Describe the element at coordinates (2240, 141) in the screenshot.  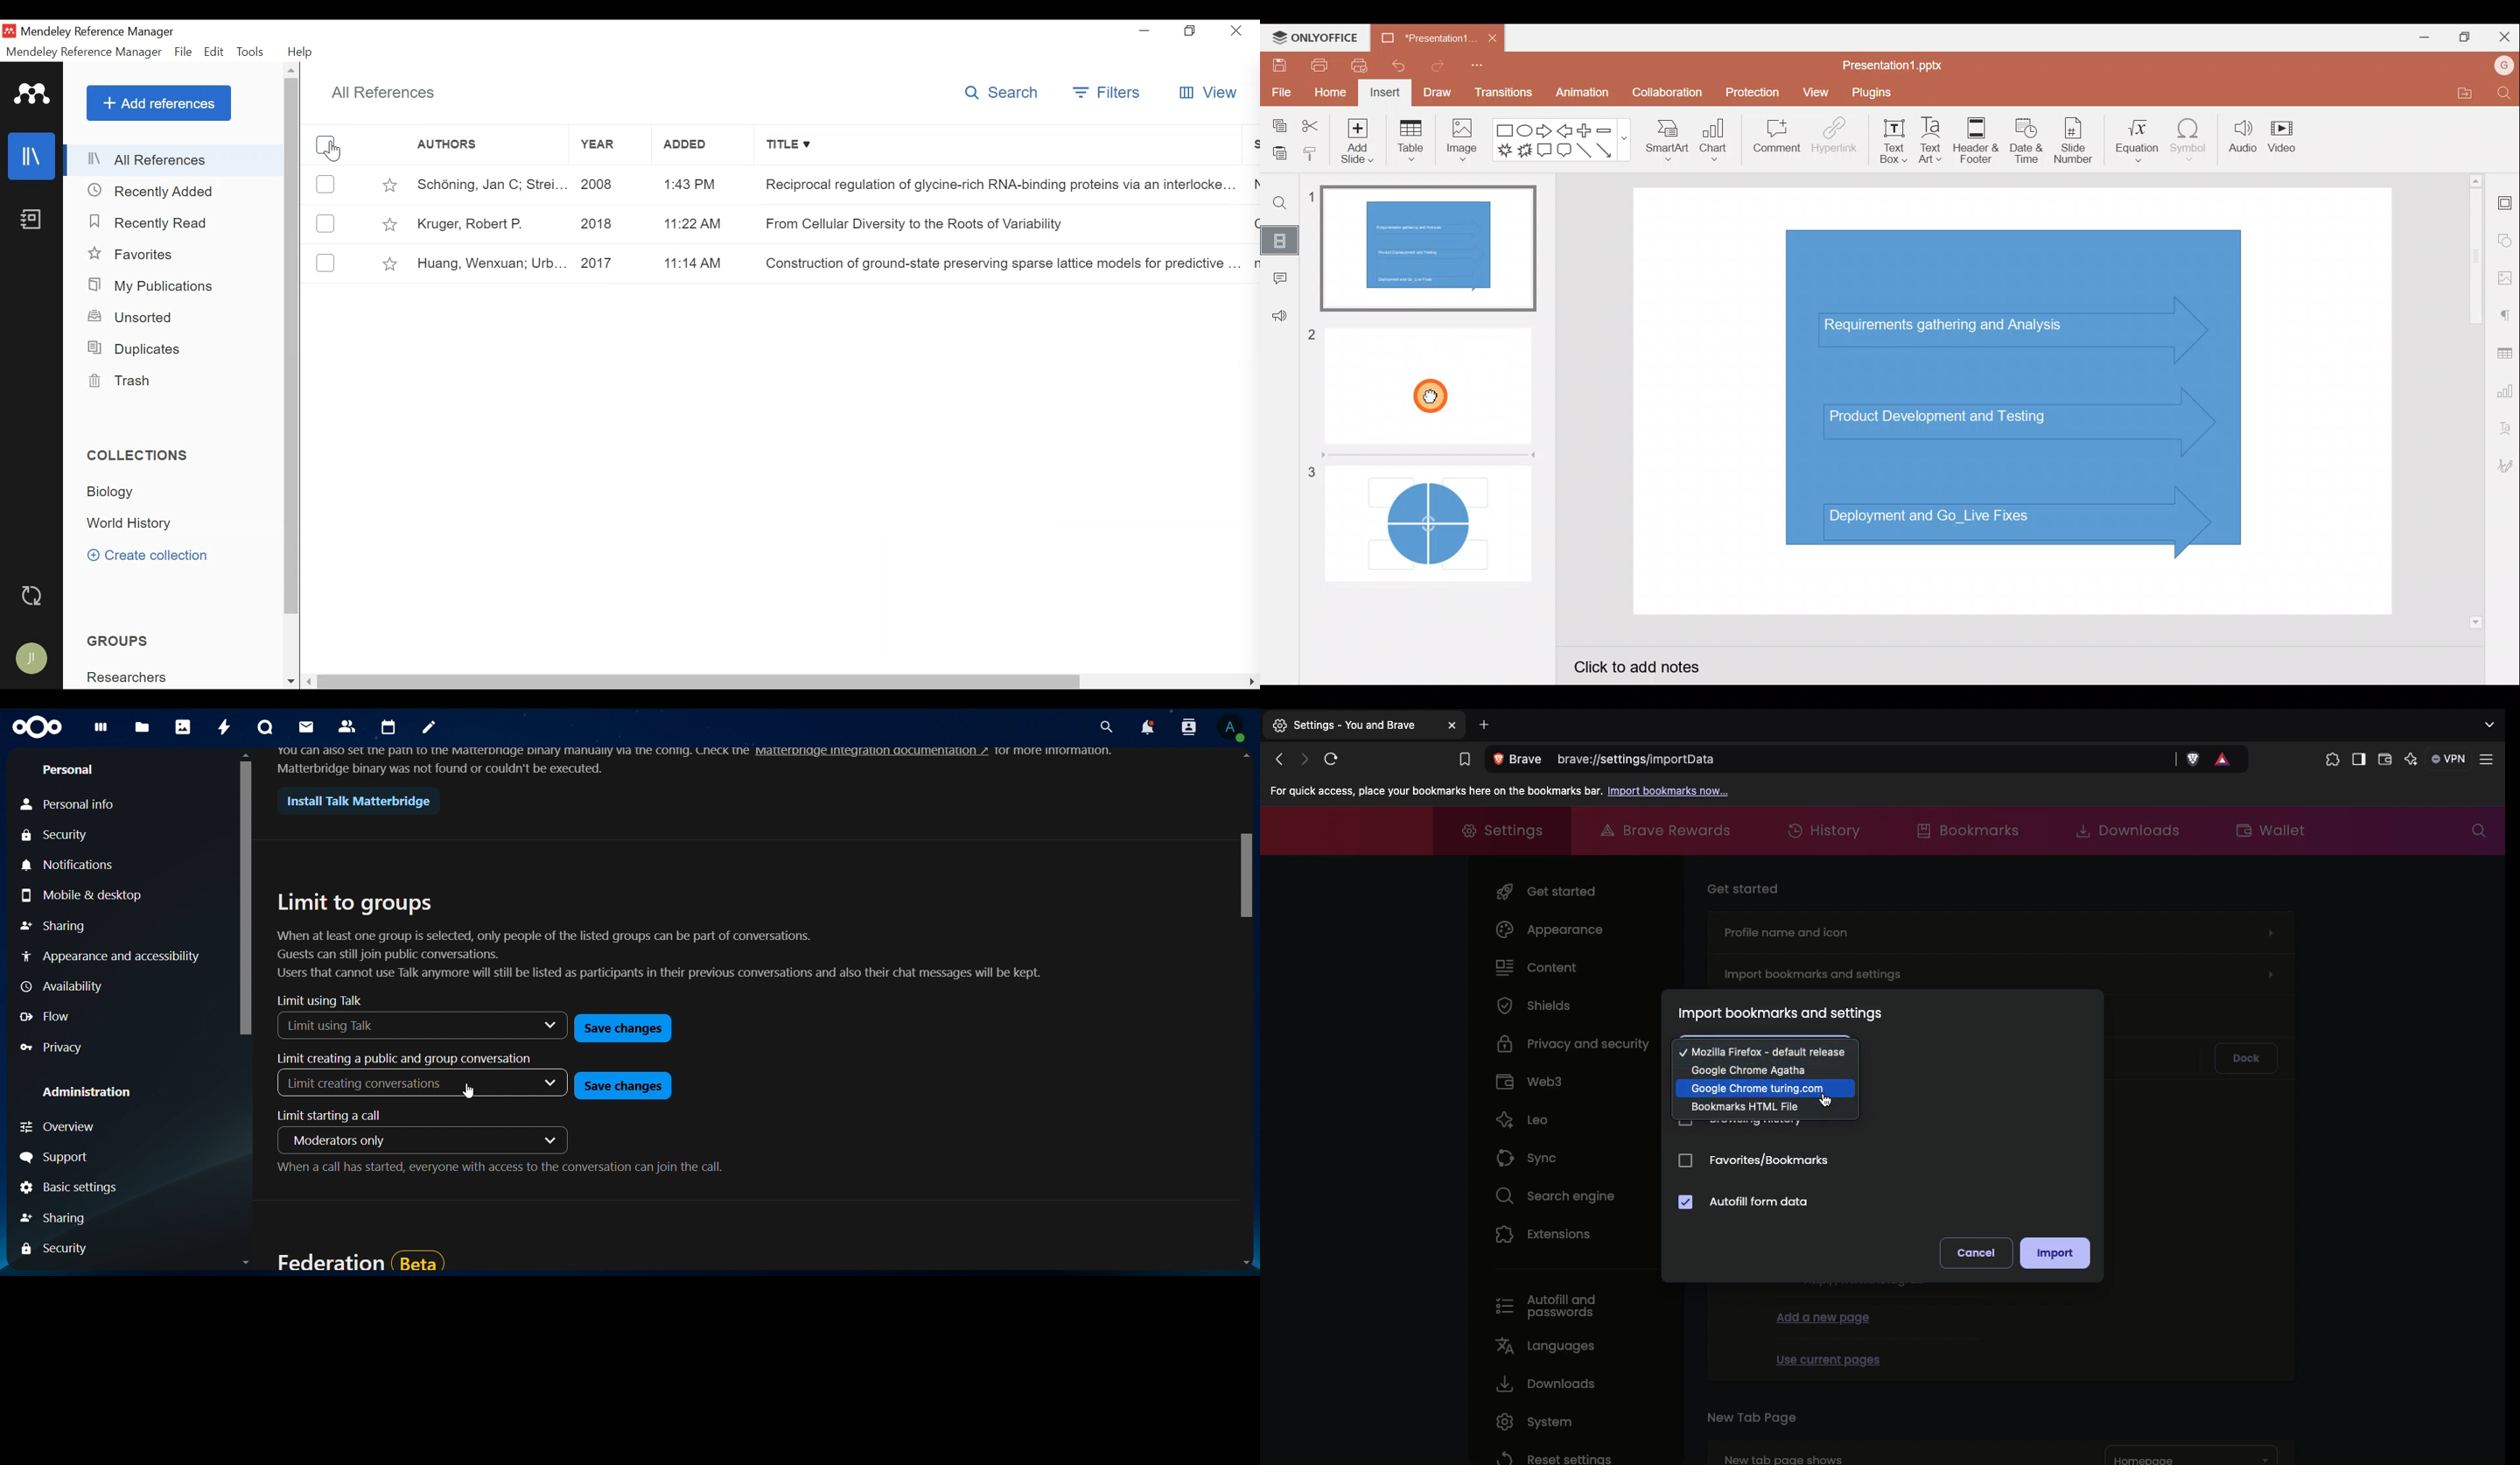
I see `Audio` at that location.